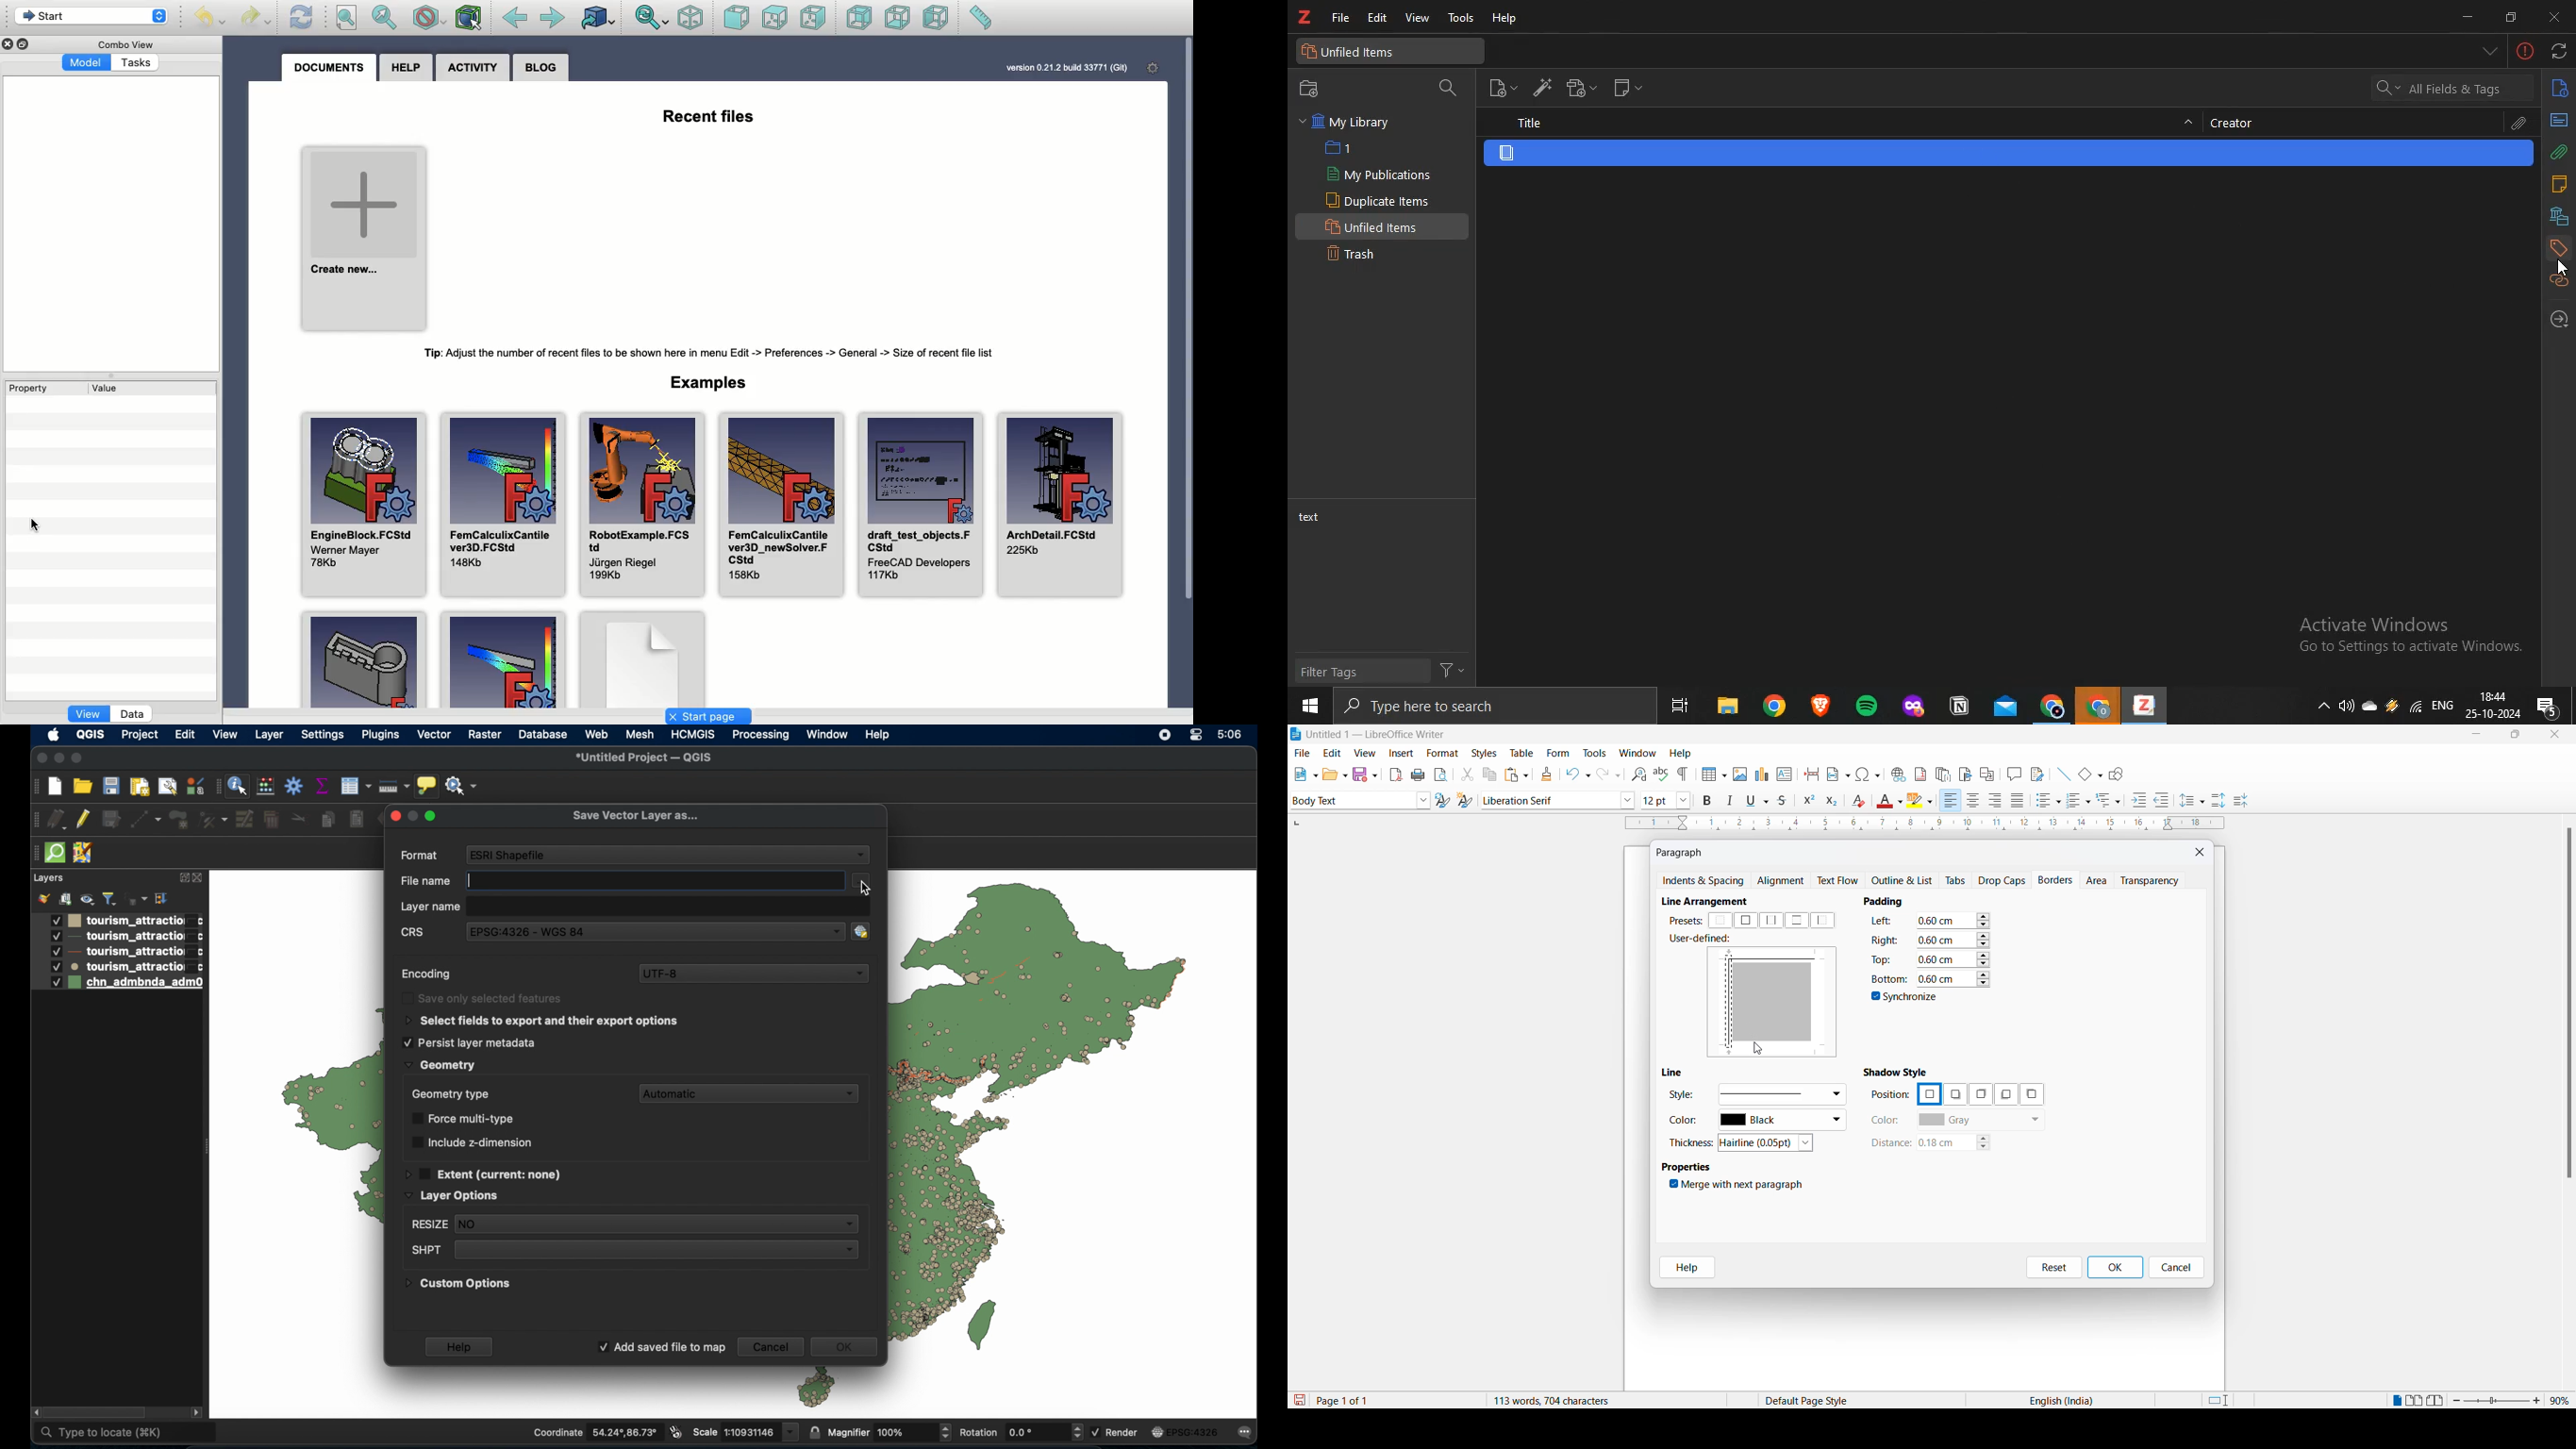 The width and height of the screenshot is (2576, 1456). Describe the element at coordinates (118, 967) in the screenshot. I see `layer 4` at that location.